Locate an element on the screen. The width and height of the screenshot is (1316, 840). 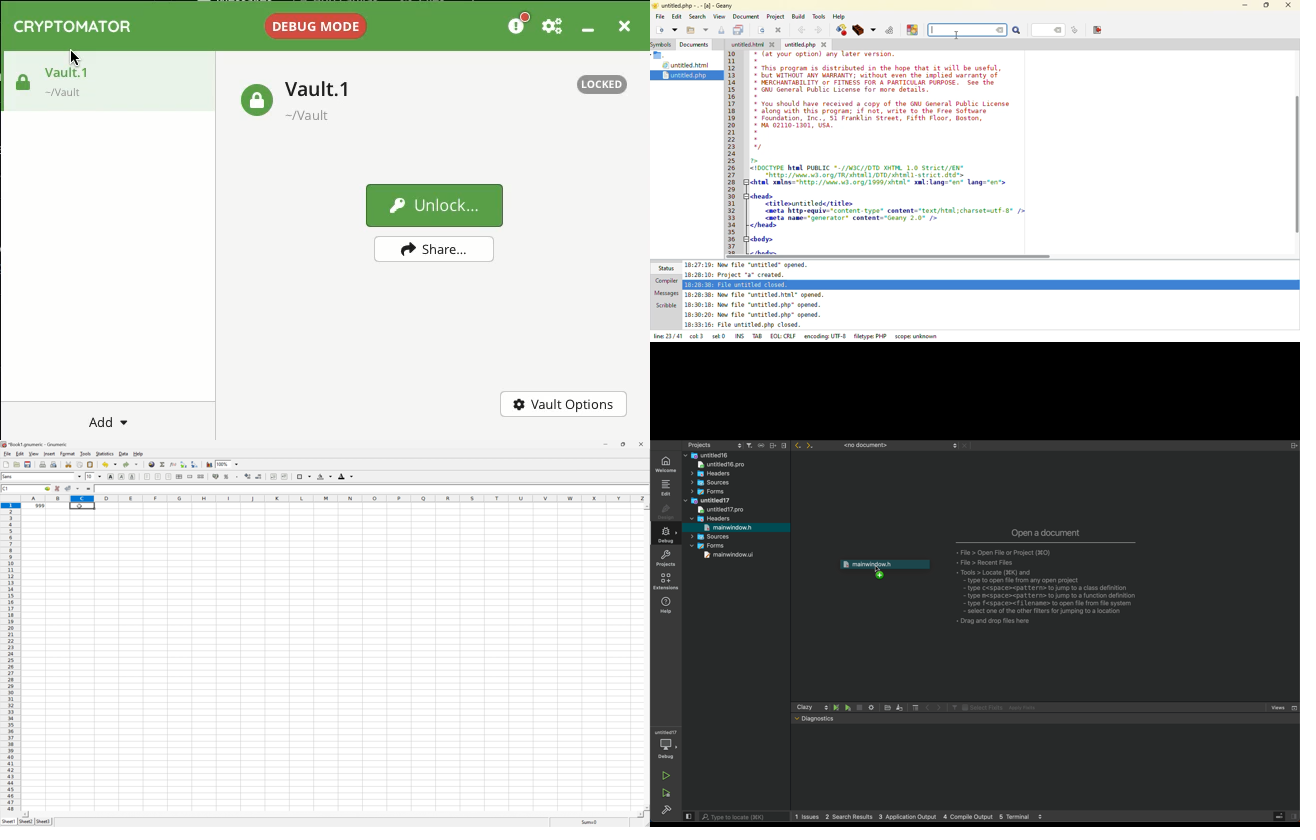
Back is located at coordinates (796, 446).